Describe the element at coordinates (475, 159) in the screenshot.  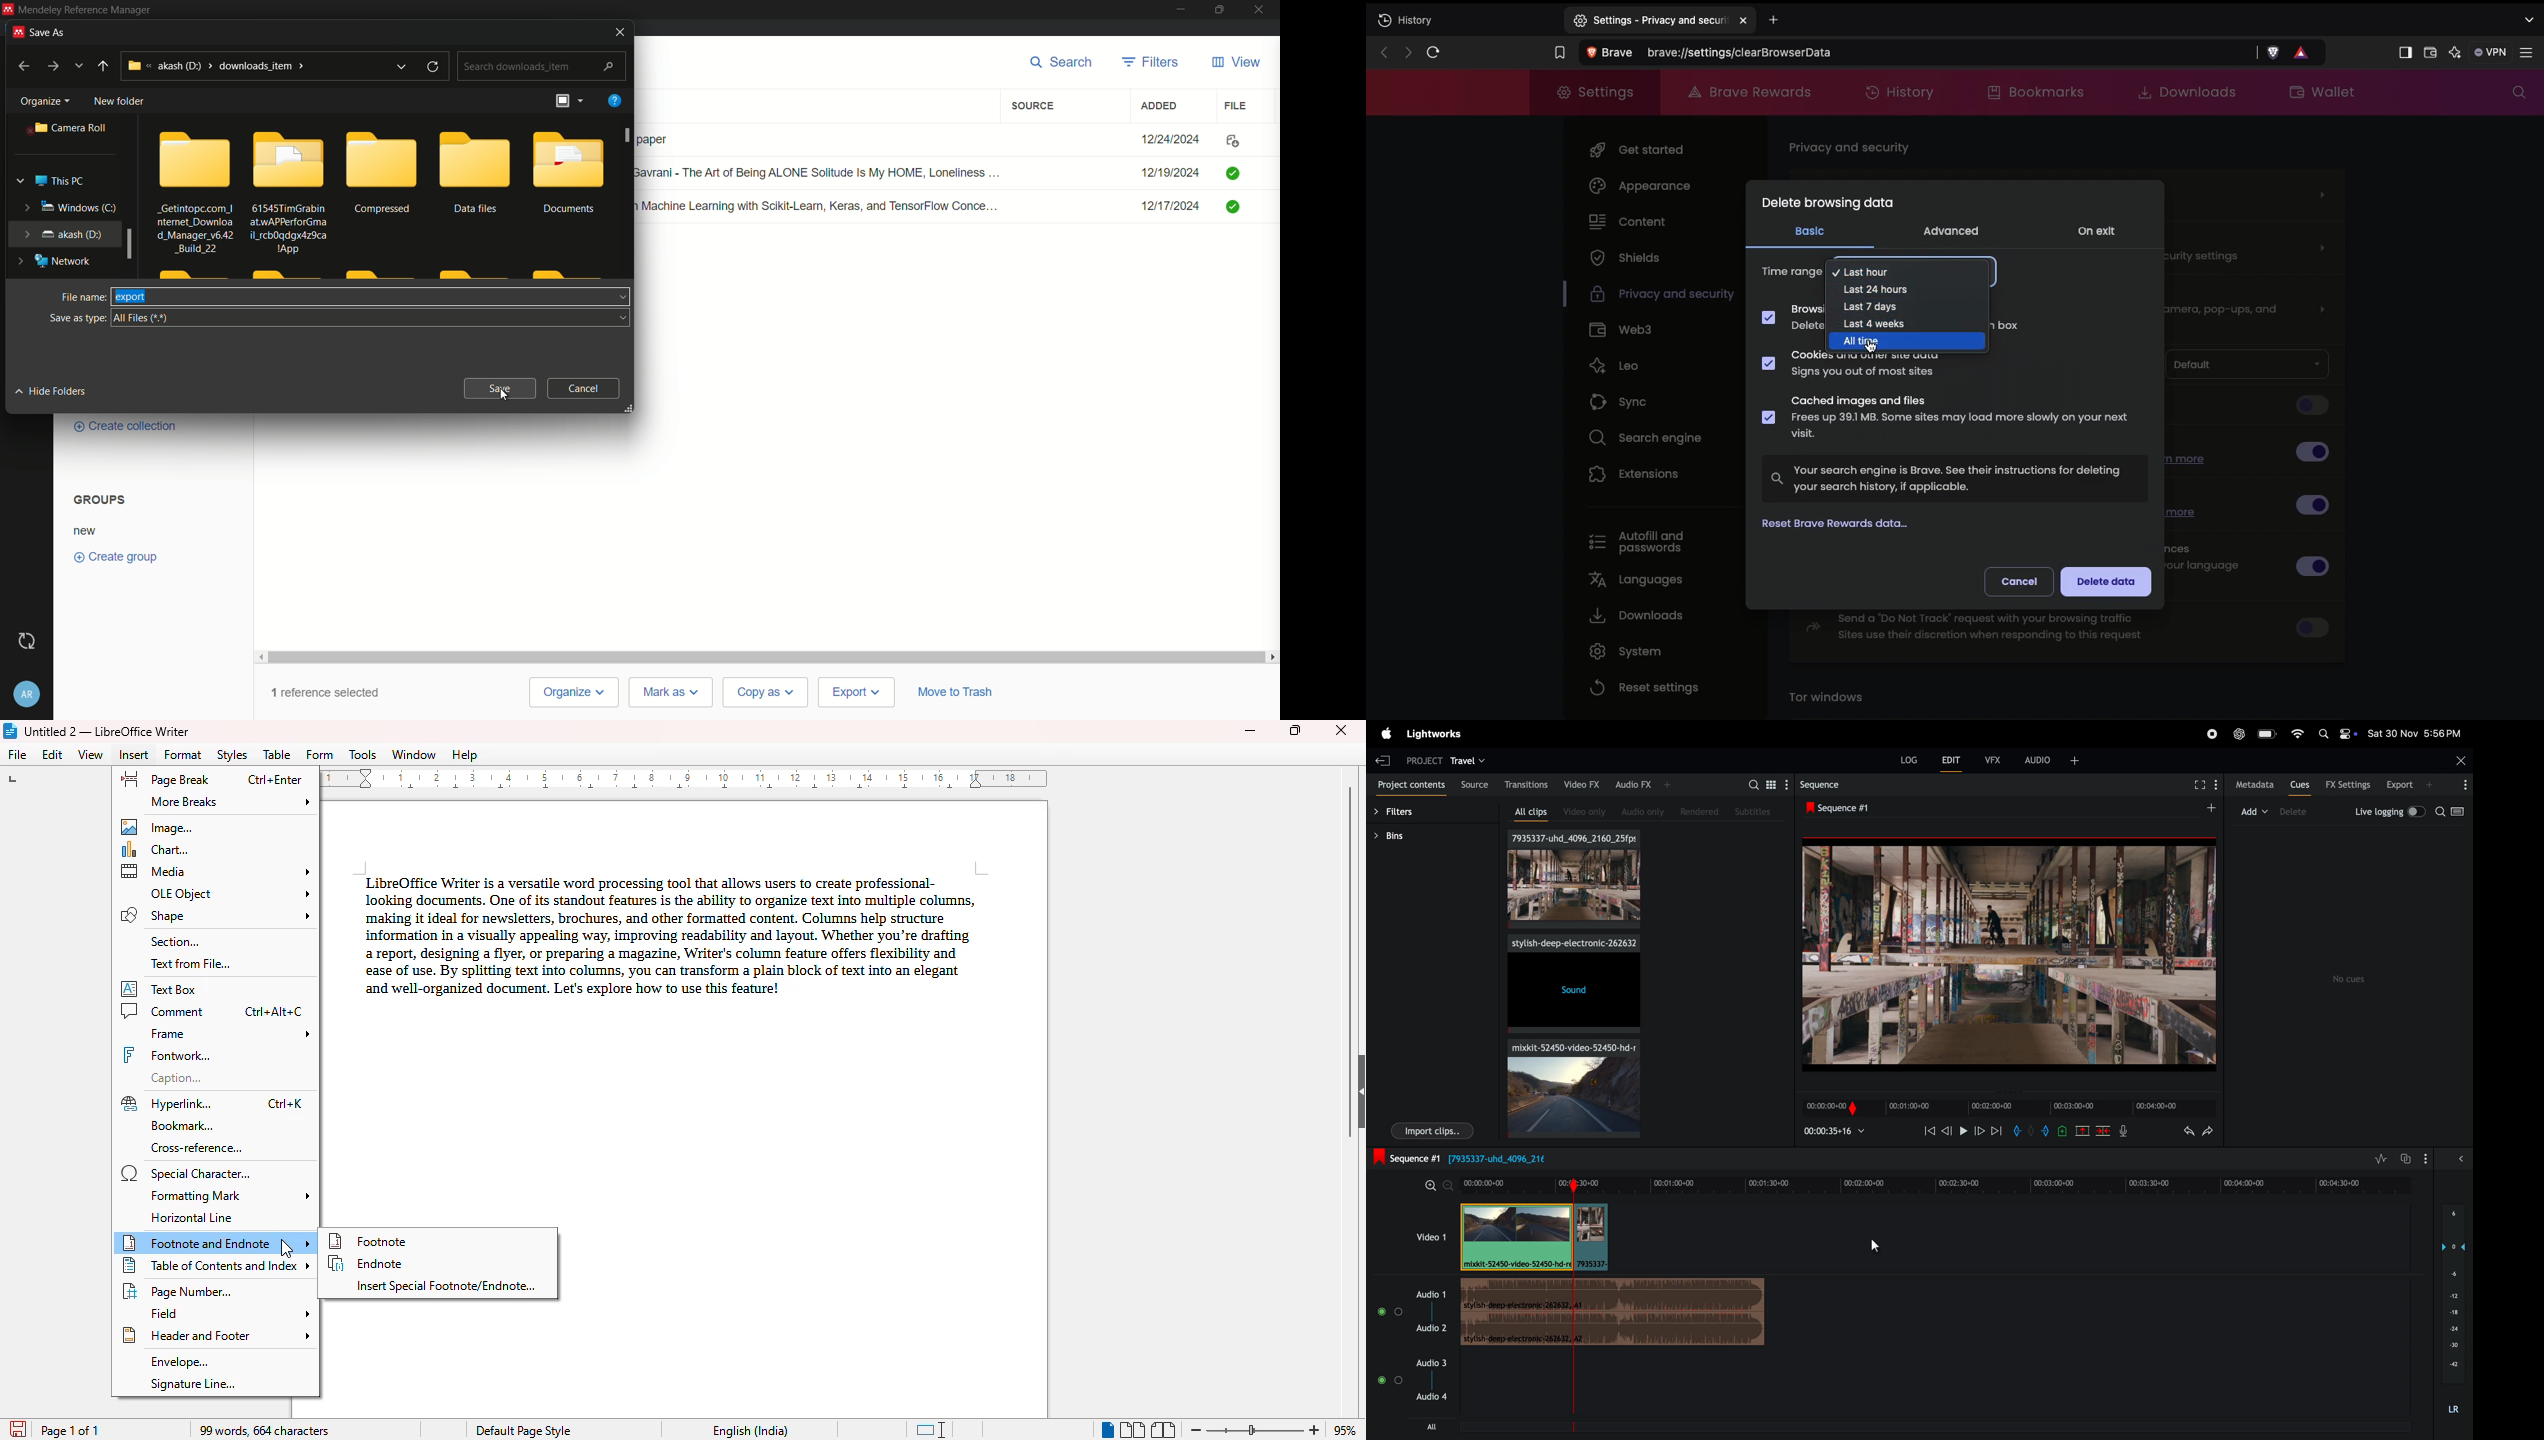
I see `folder` at that location.